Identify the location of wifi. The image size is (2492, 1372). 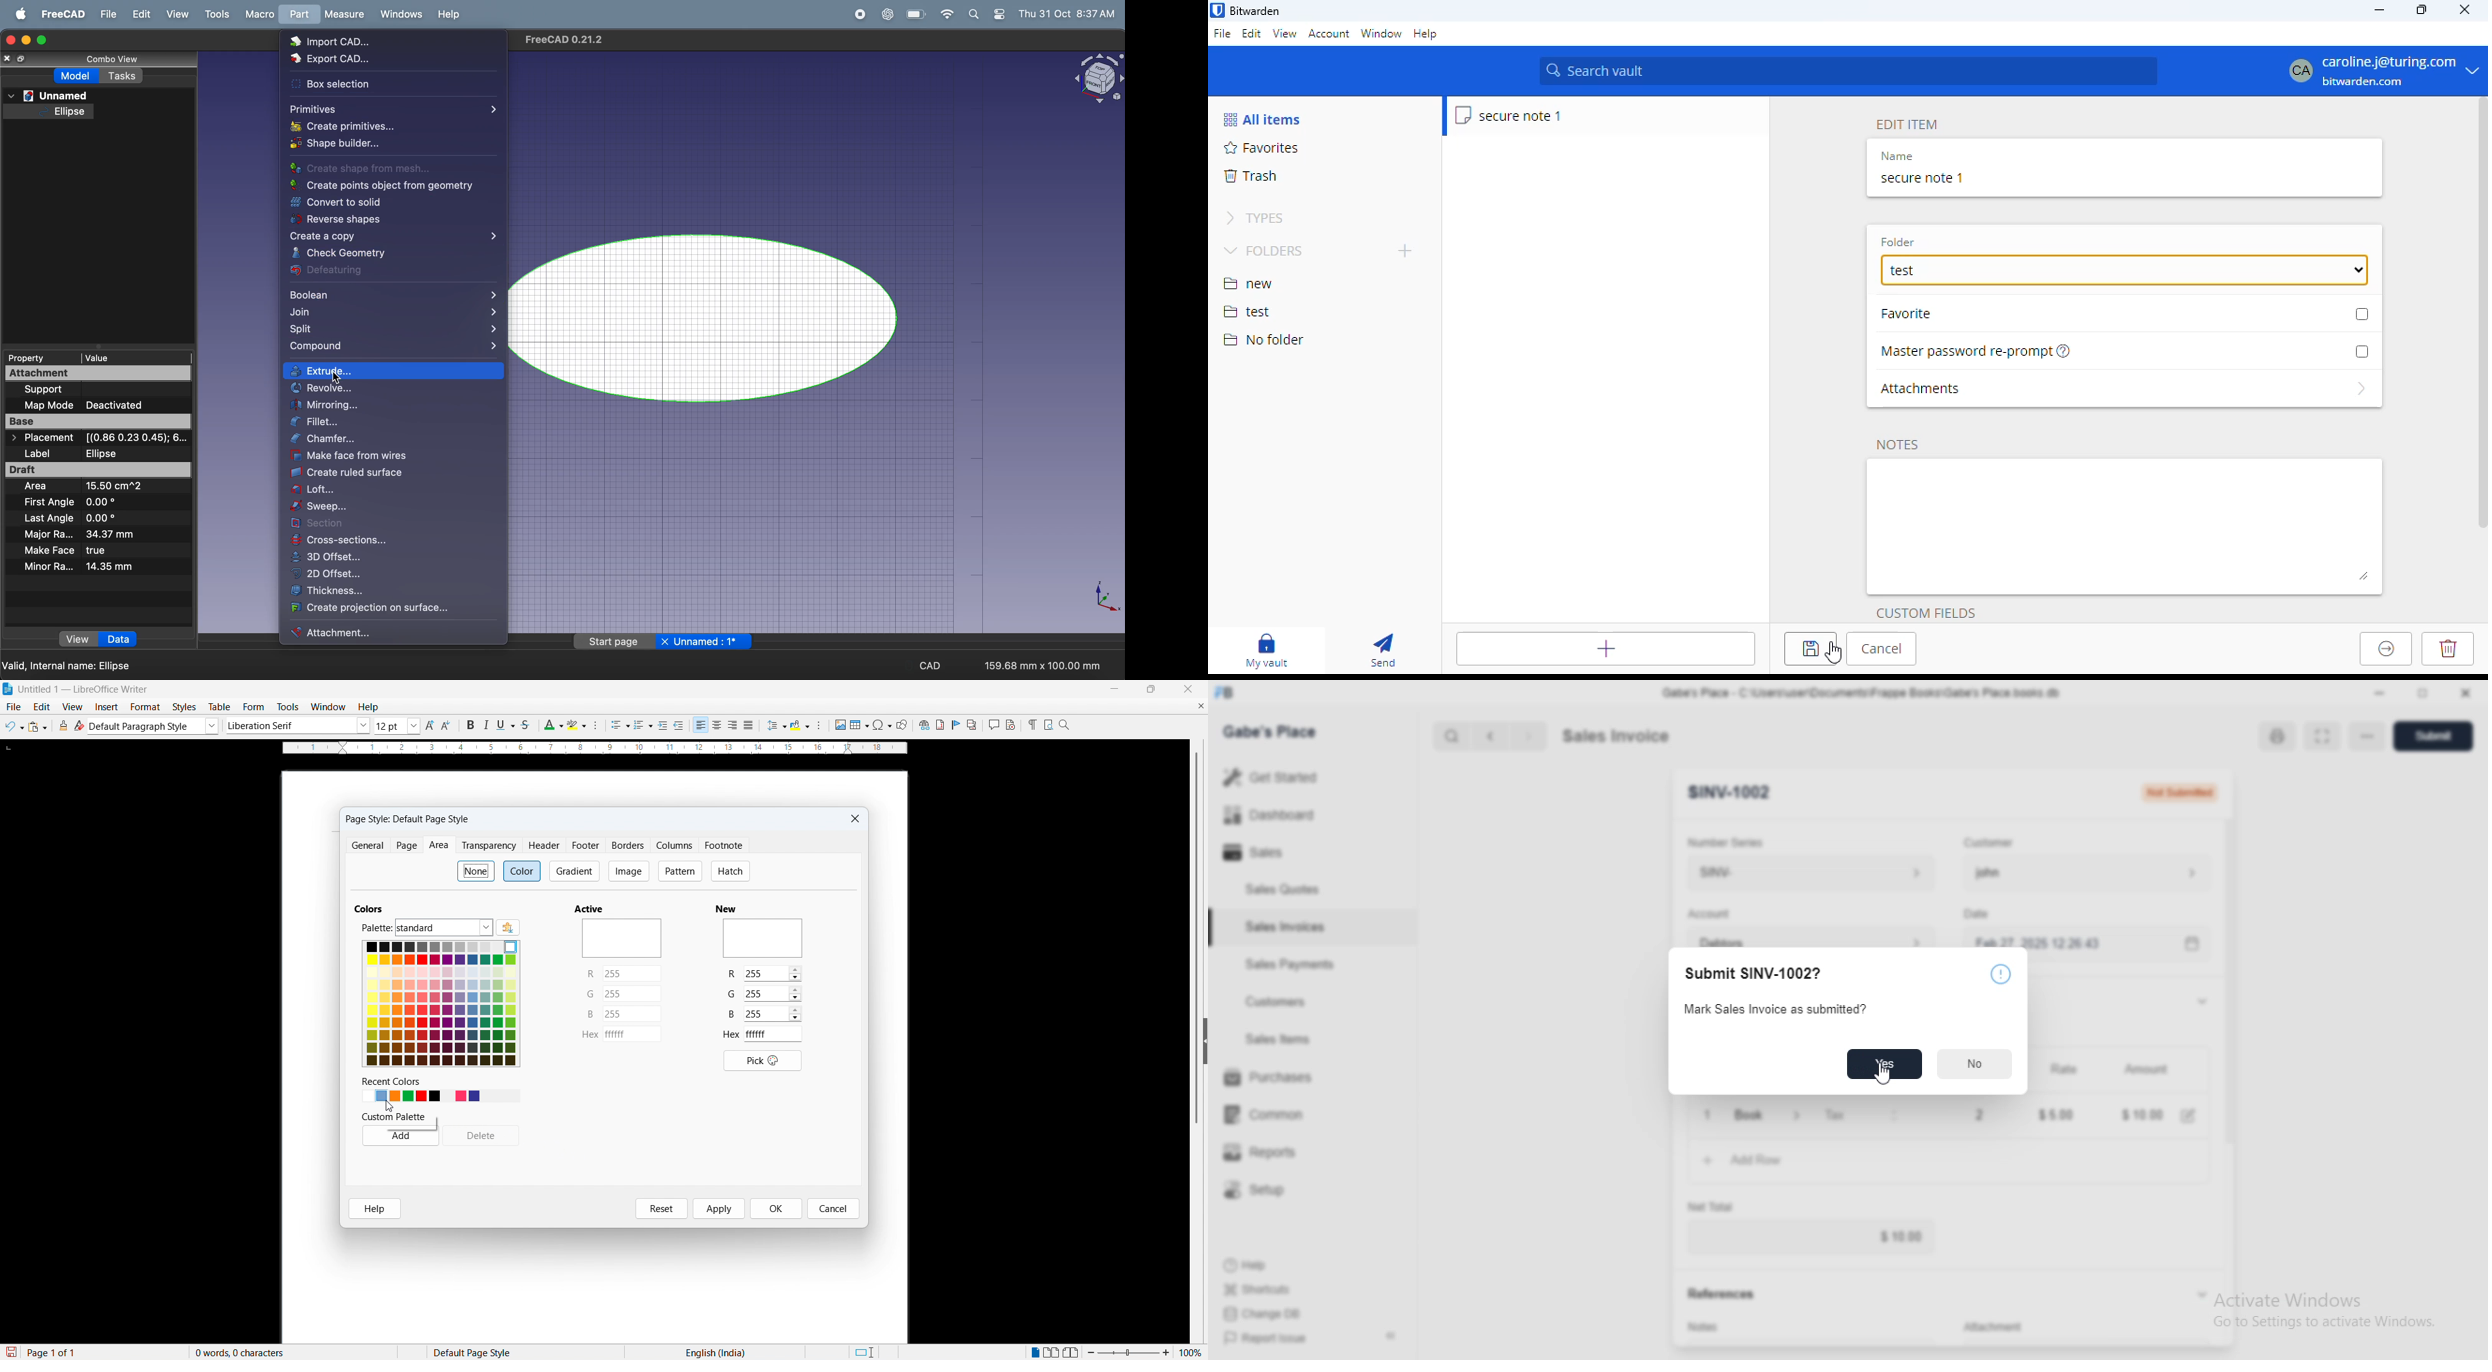
(946, 14).